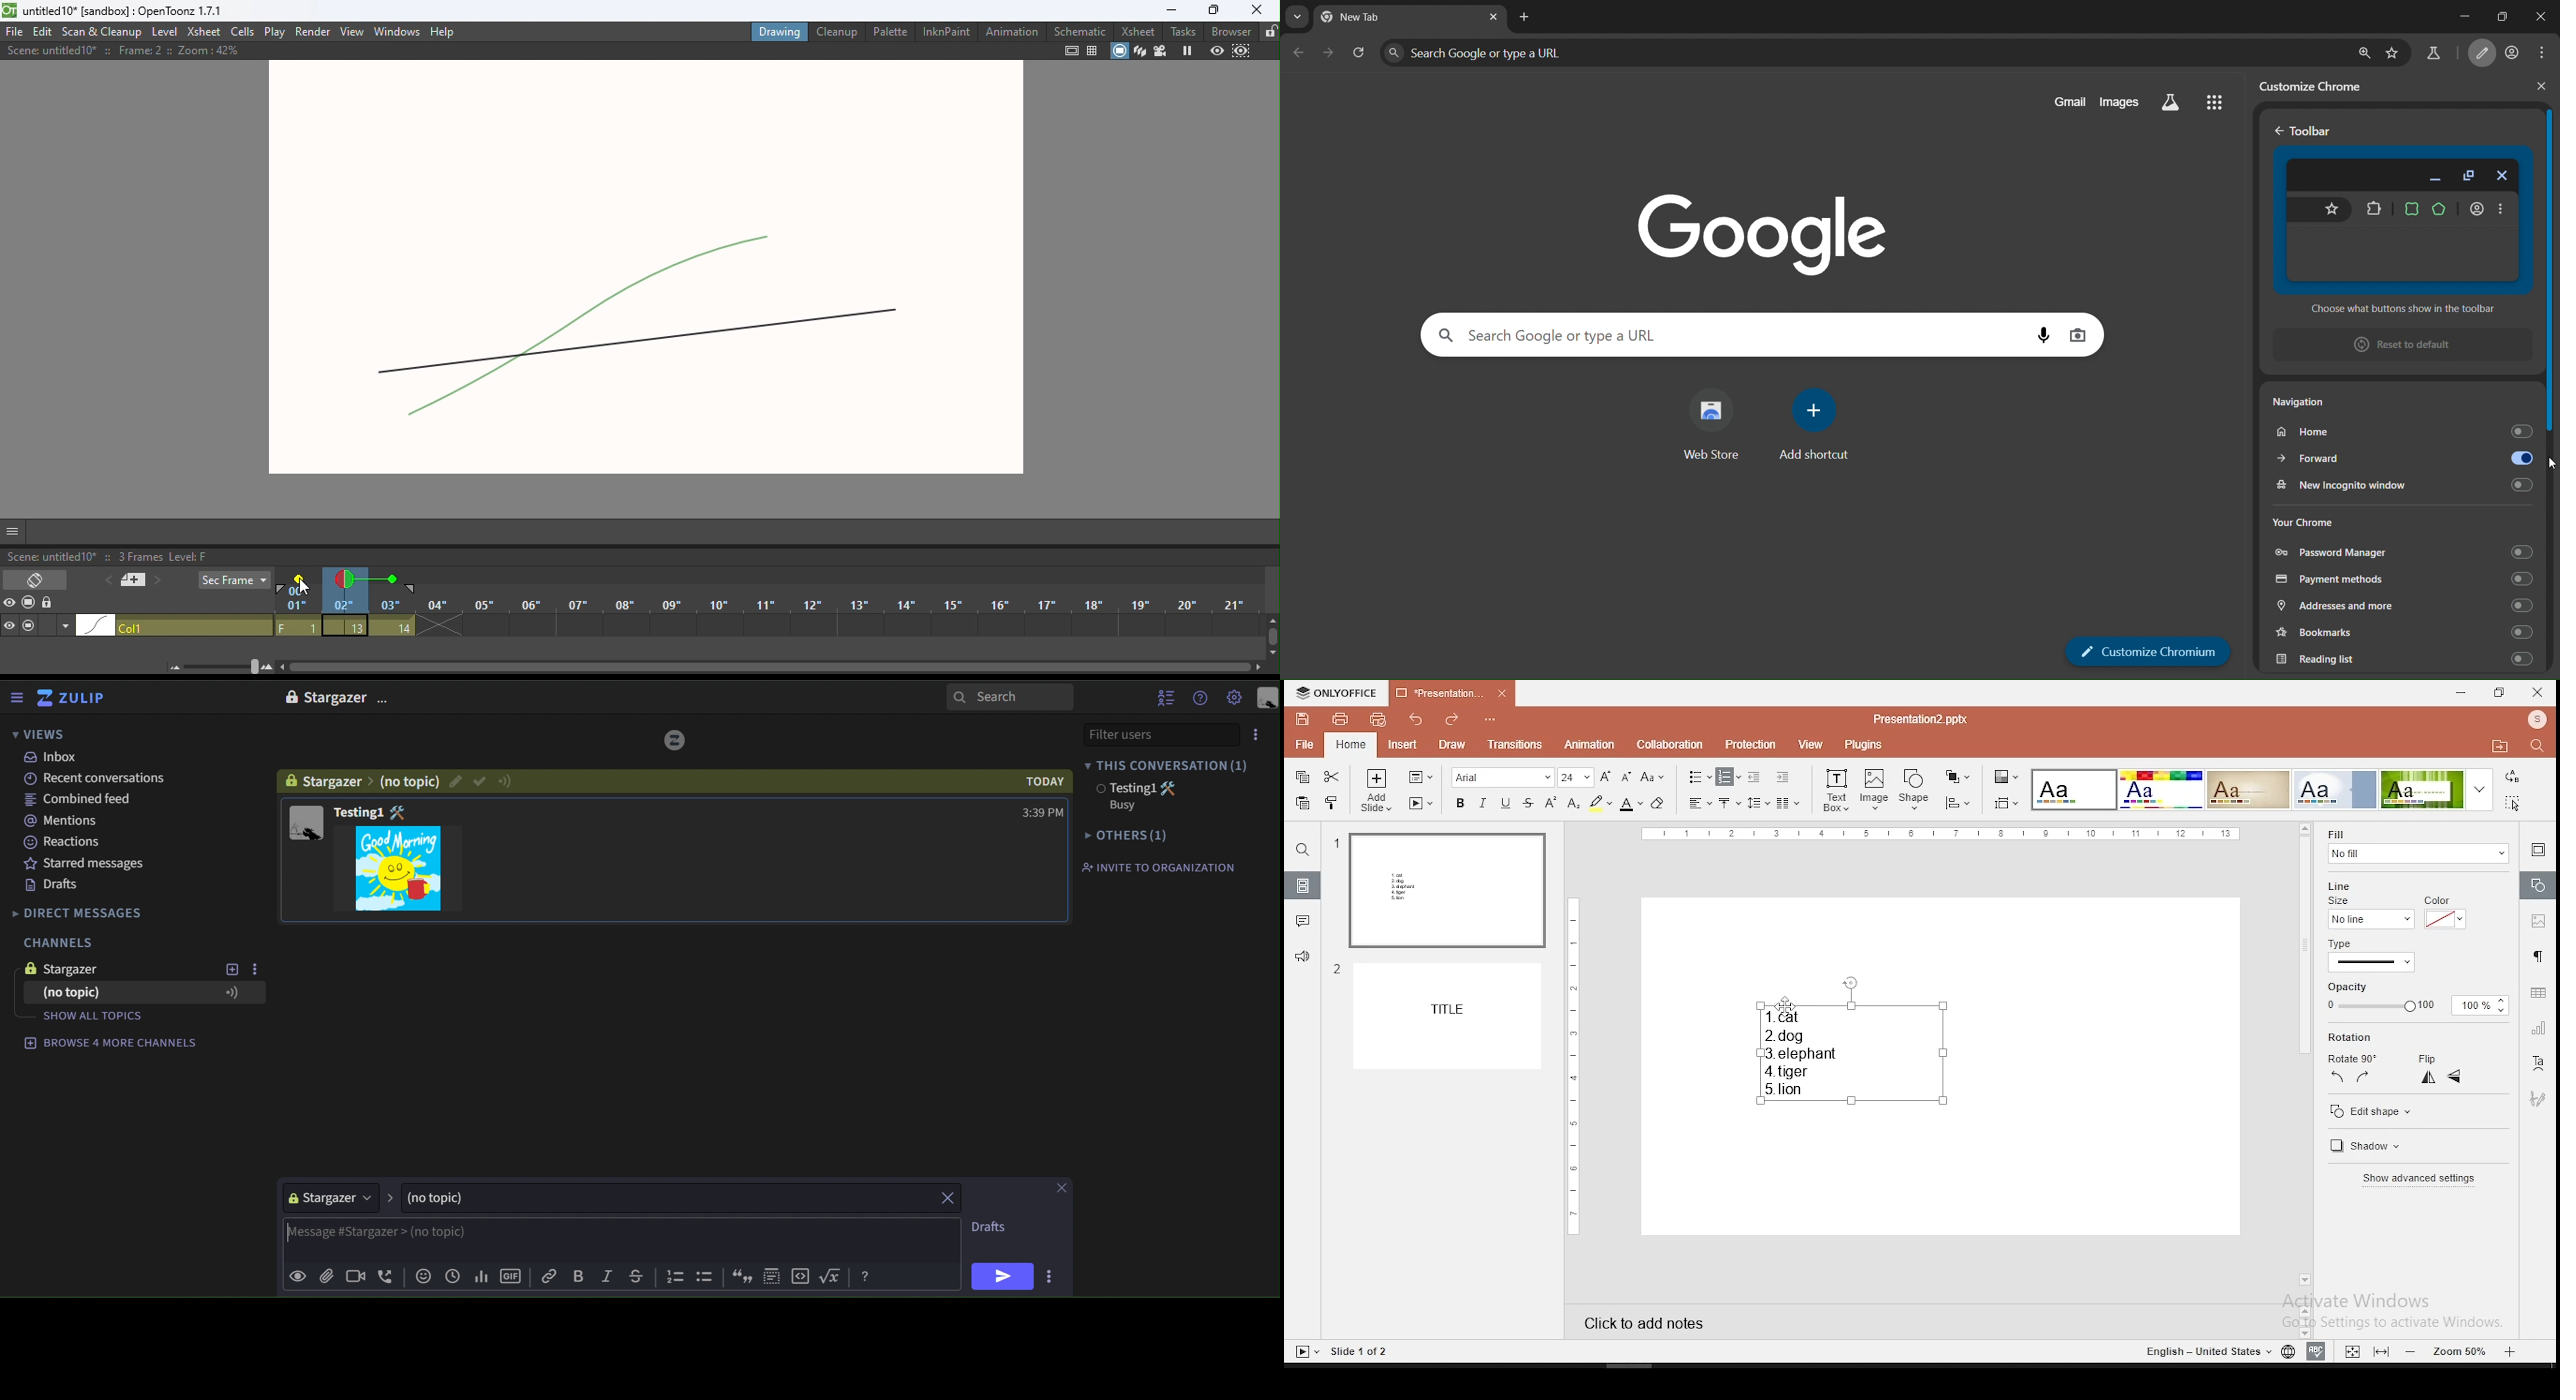 This screenshot has height=1400, width=2576. Describe the element at coordinates (1591, 745) in the screenshot. I see `animation` at that location.